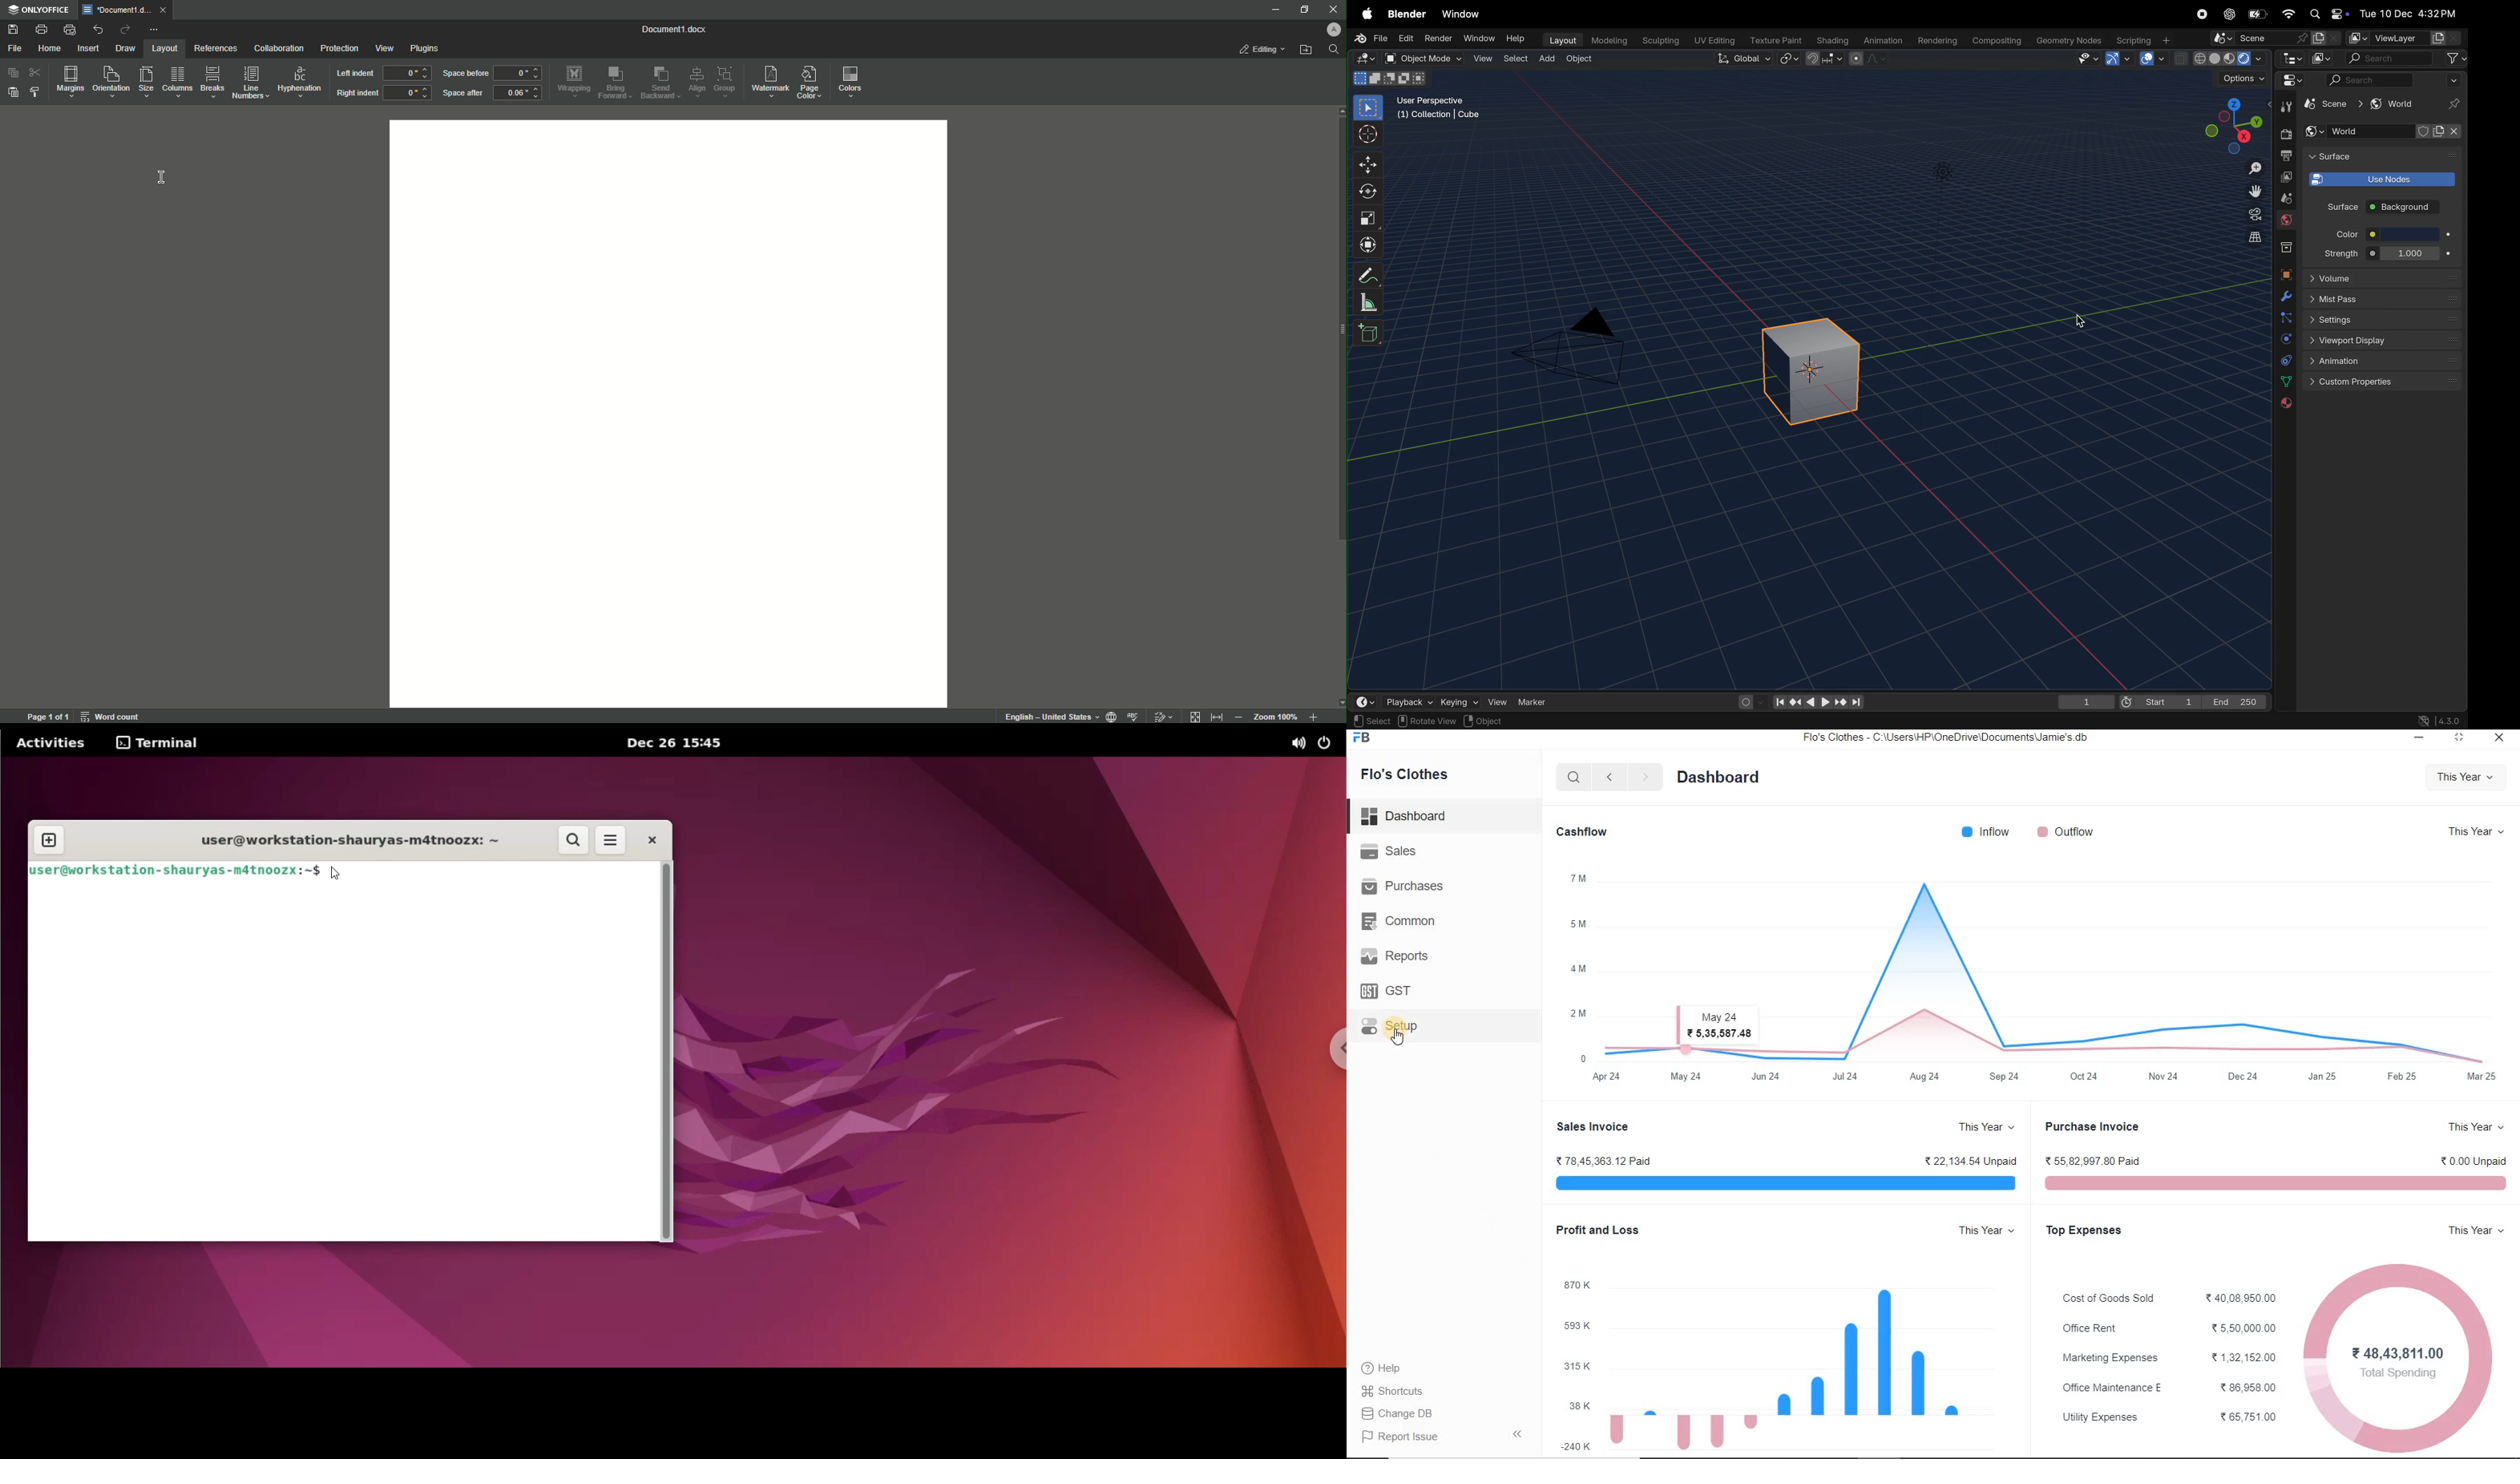 This screenshot has width=2520, height=1484. I want to click on Group, so click(728, 82).